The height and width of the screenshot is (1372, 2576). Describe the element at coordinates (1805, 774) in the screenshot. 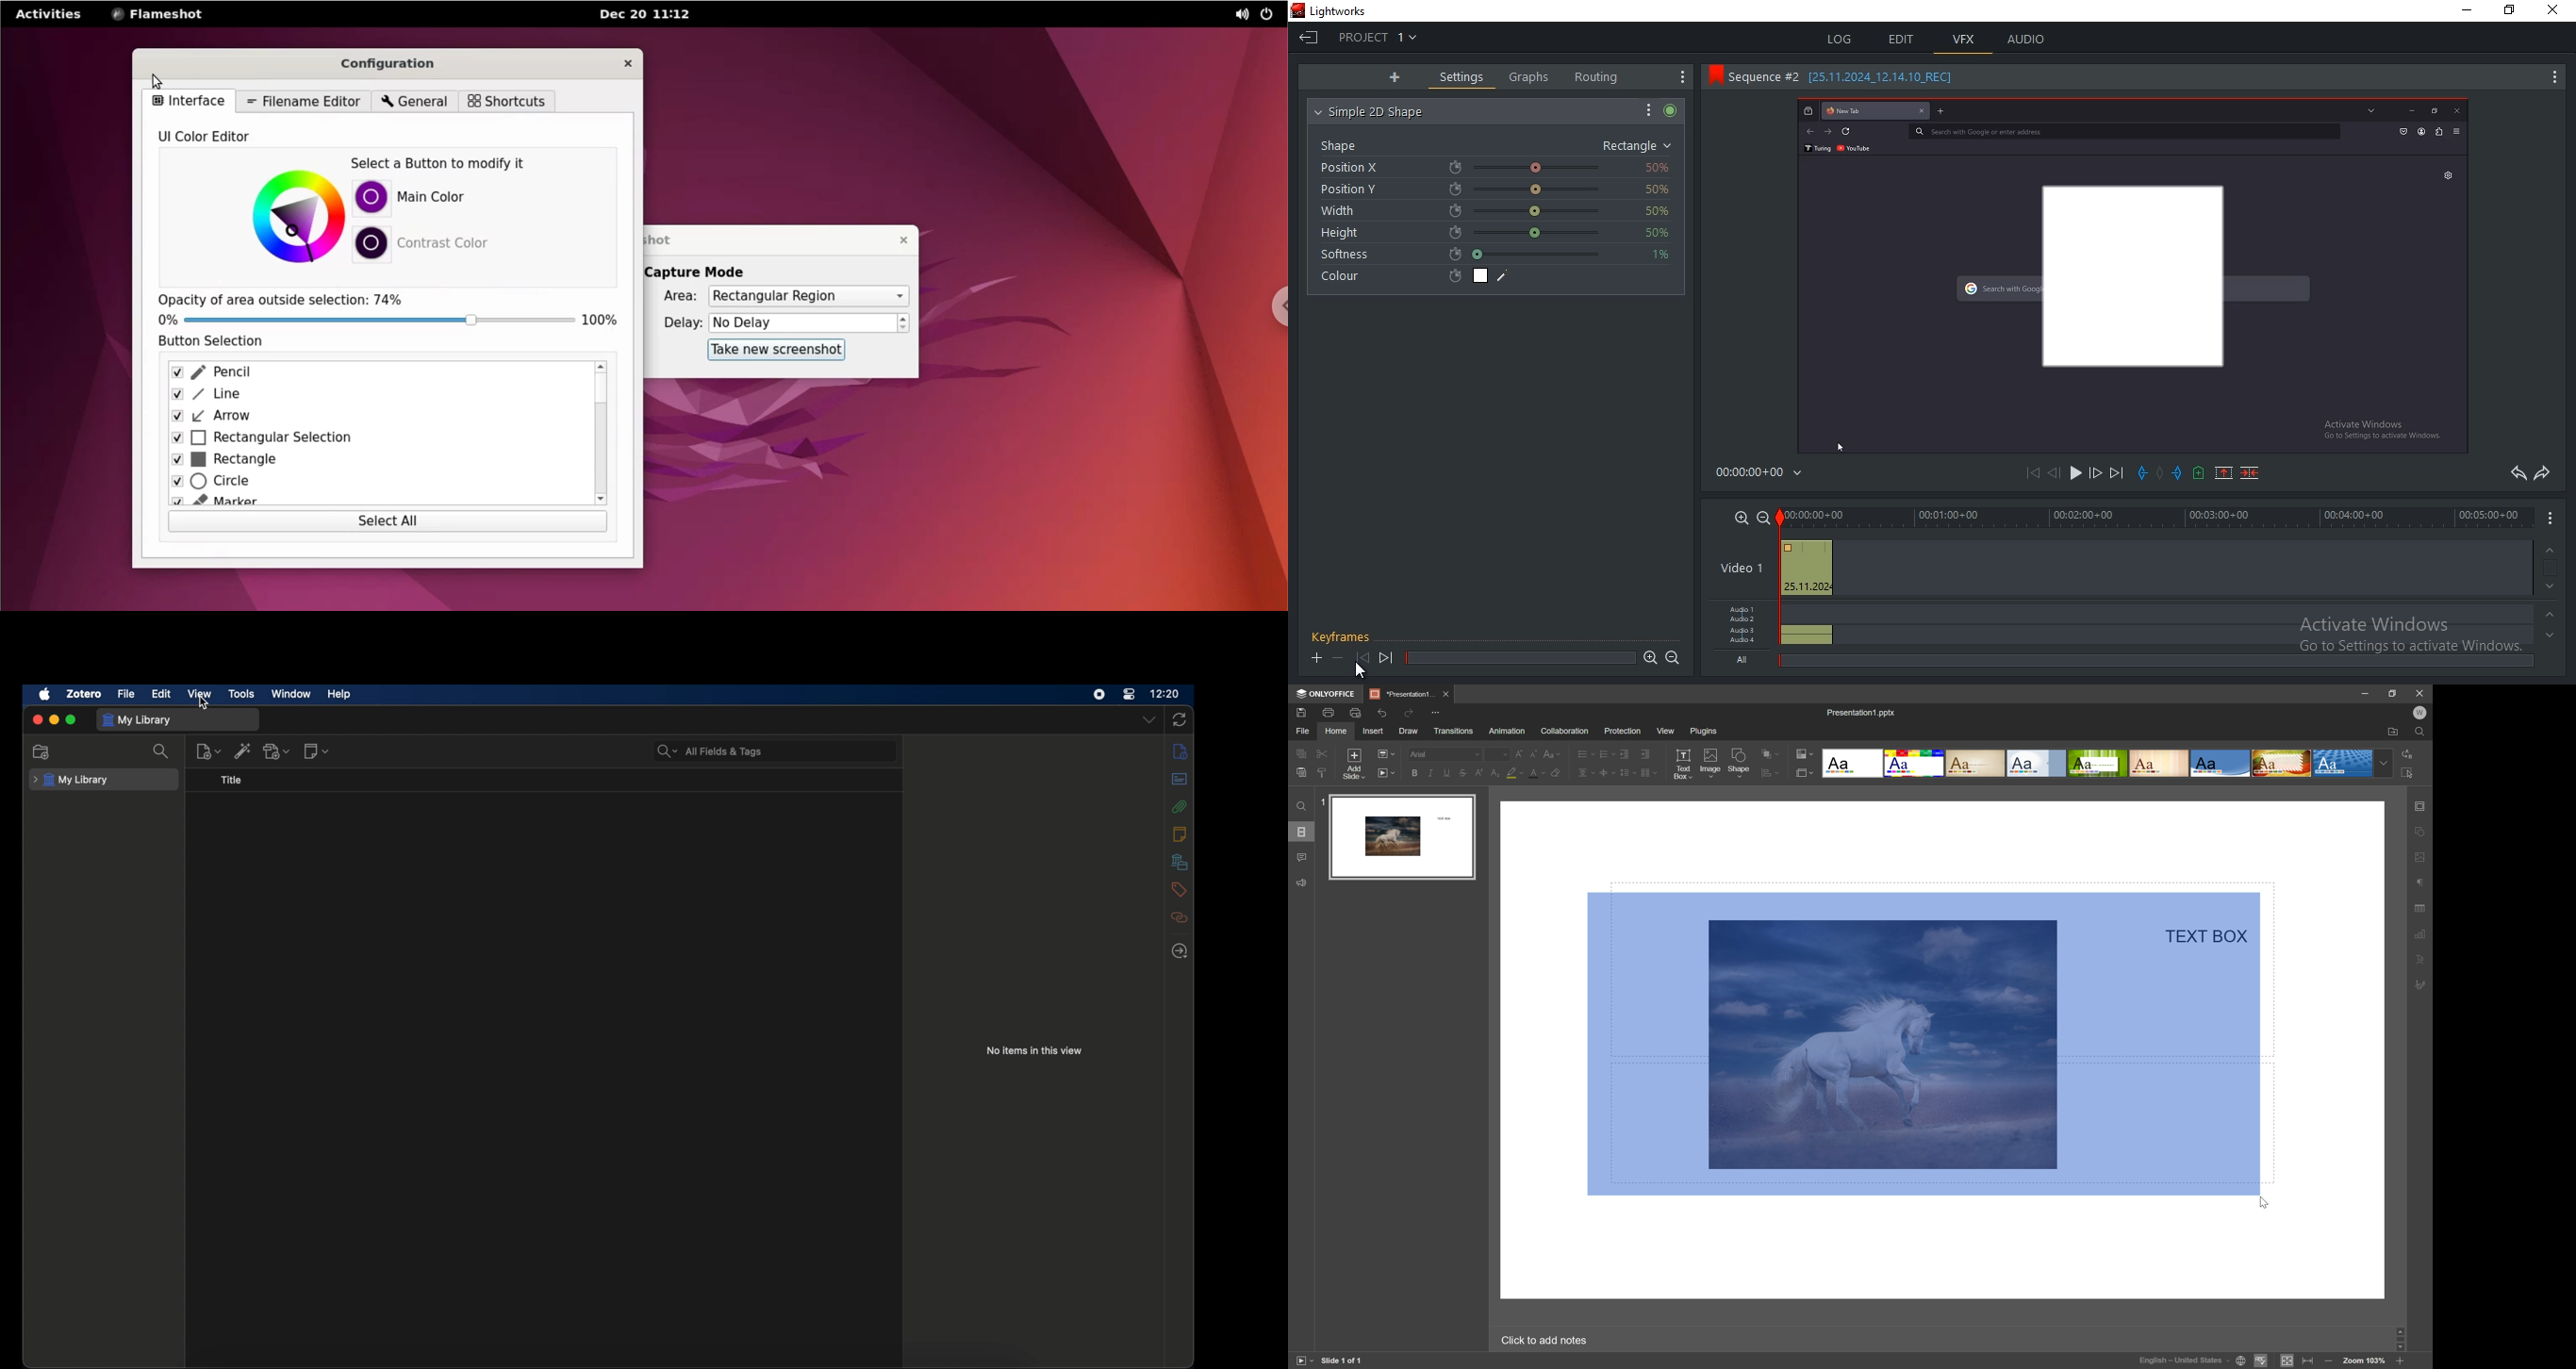

I see `select slide size` at that location.